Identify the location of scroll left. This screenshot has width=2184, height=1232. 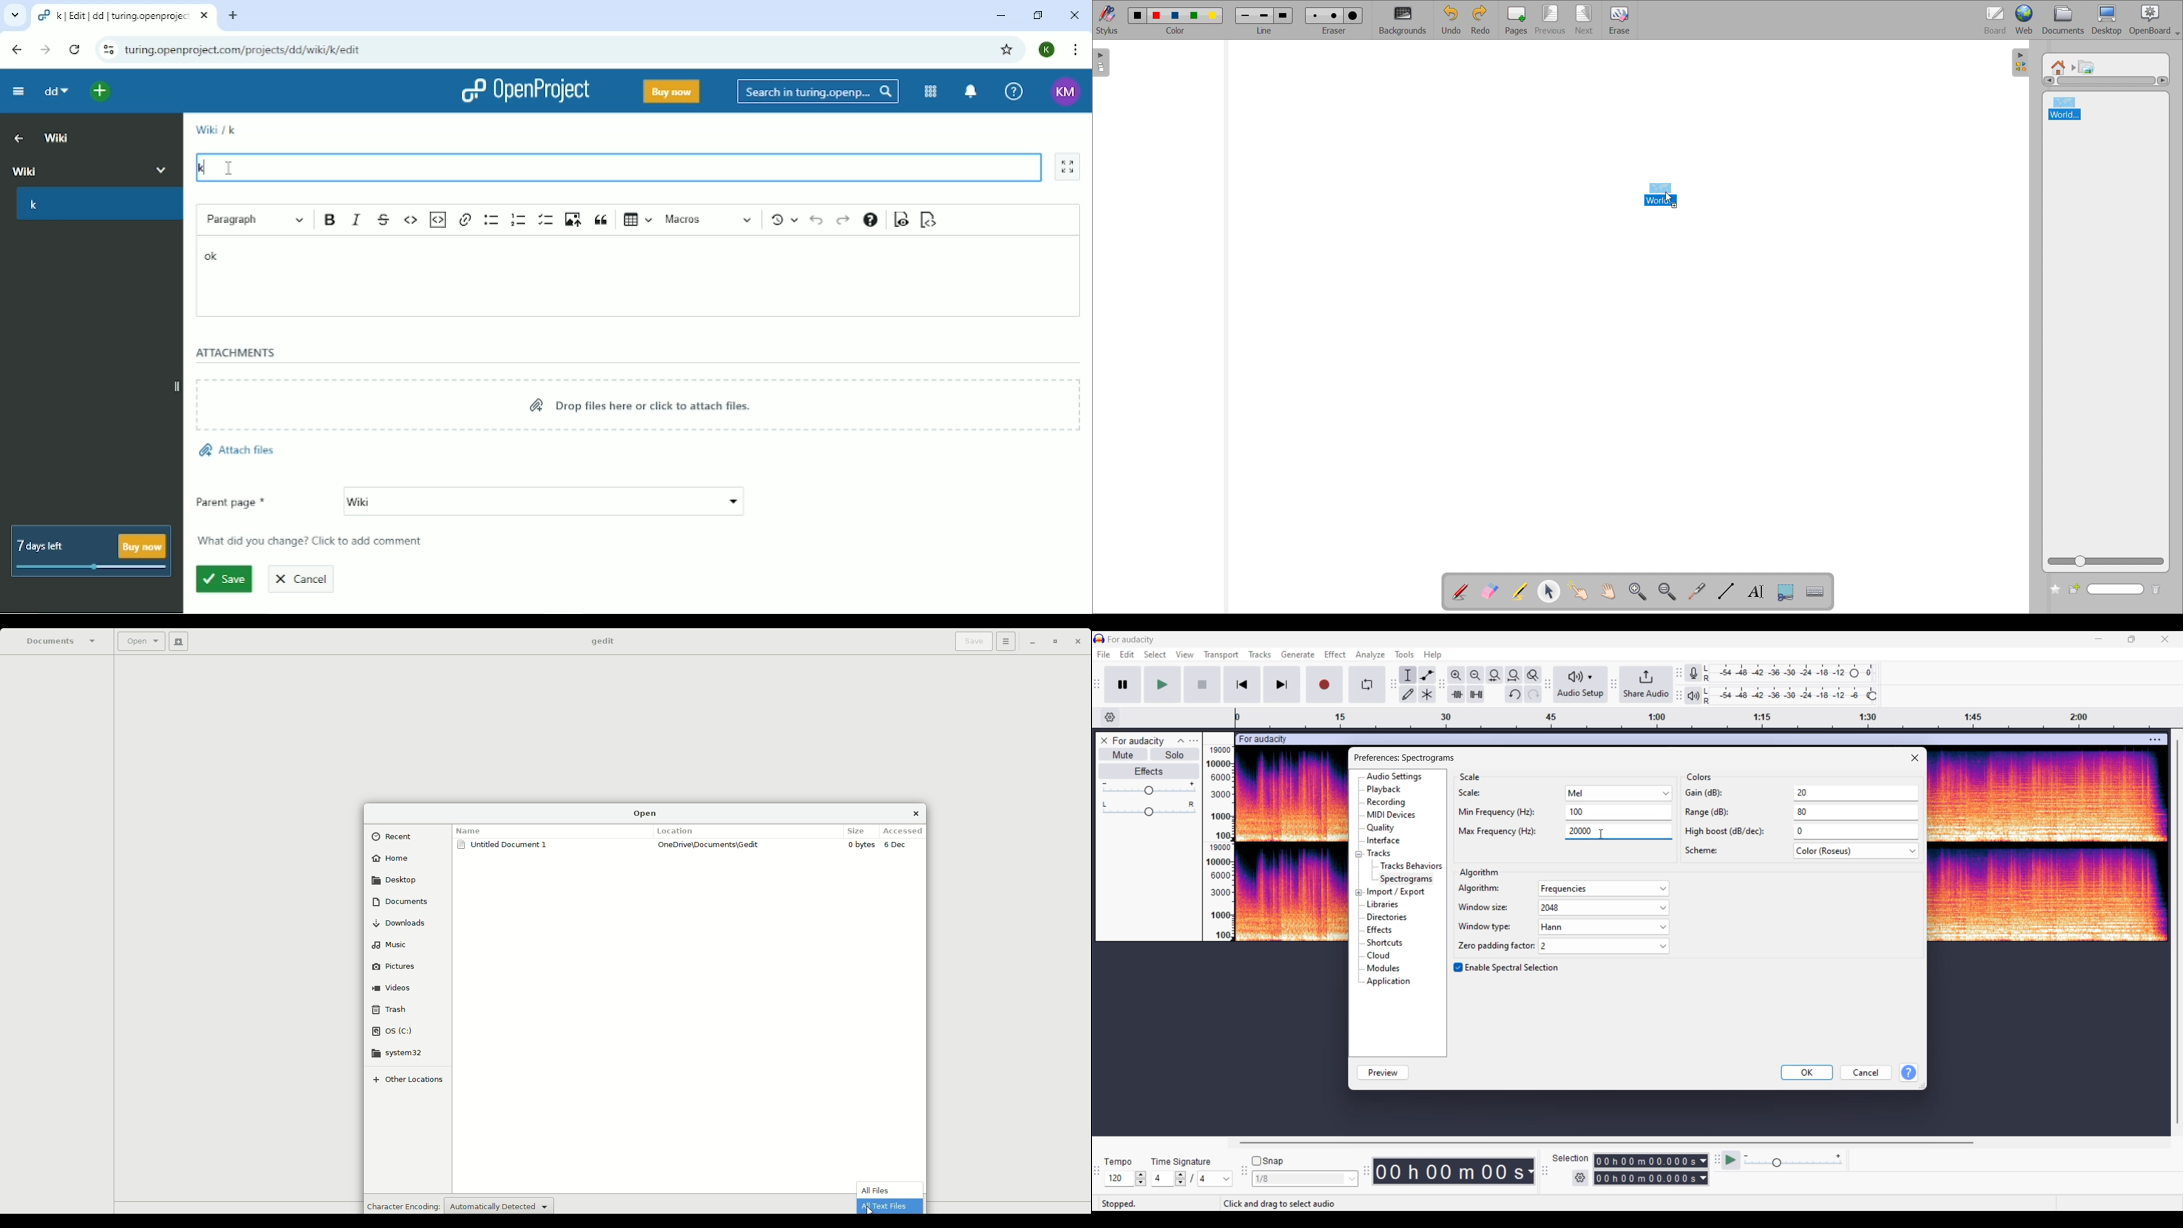
(2048, 80).